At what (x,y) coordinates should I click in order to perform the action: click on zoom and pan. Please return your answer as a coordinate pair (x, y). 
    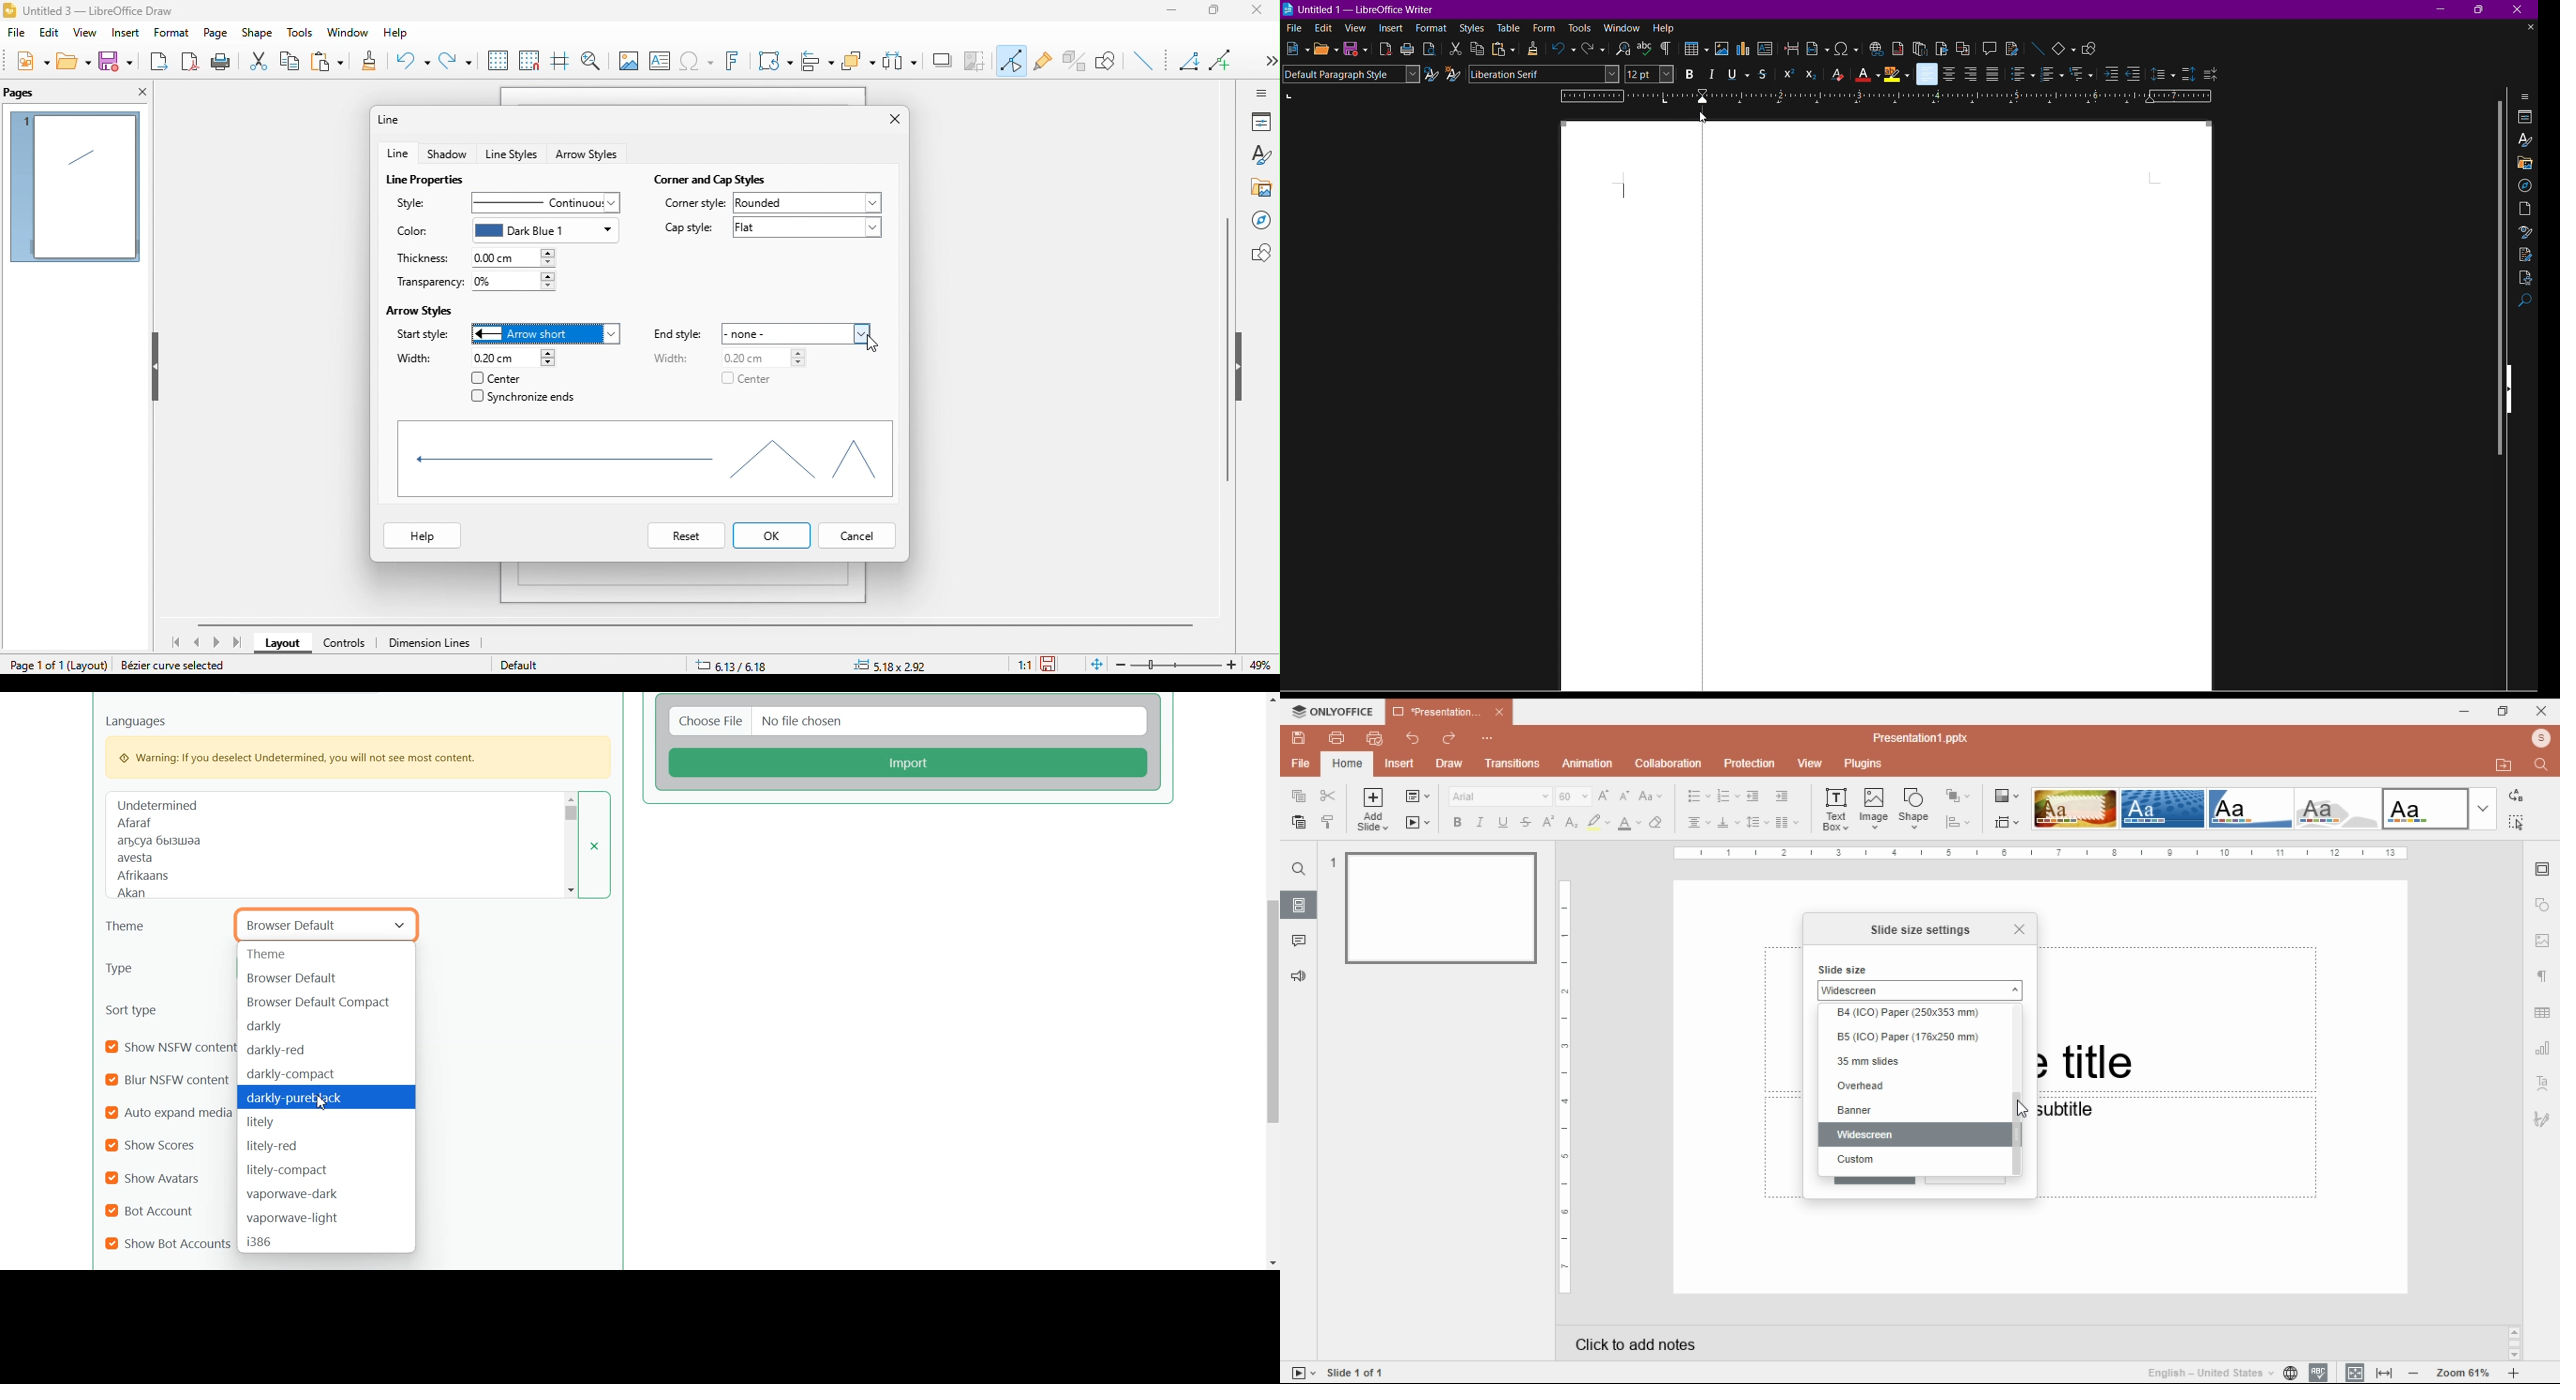
    Looking at the image, I should click on (590, 58).